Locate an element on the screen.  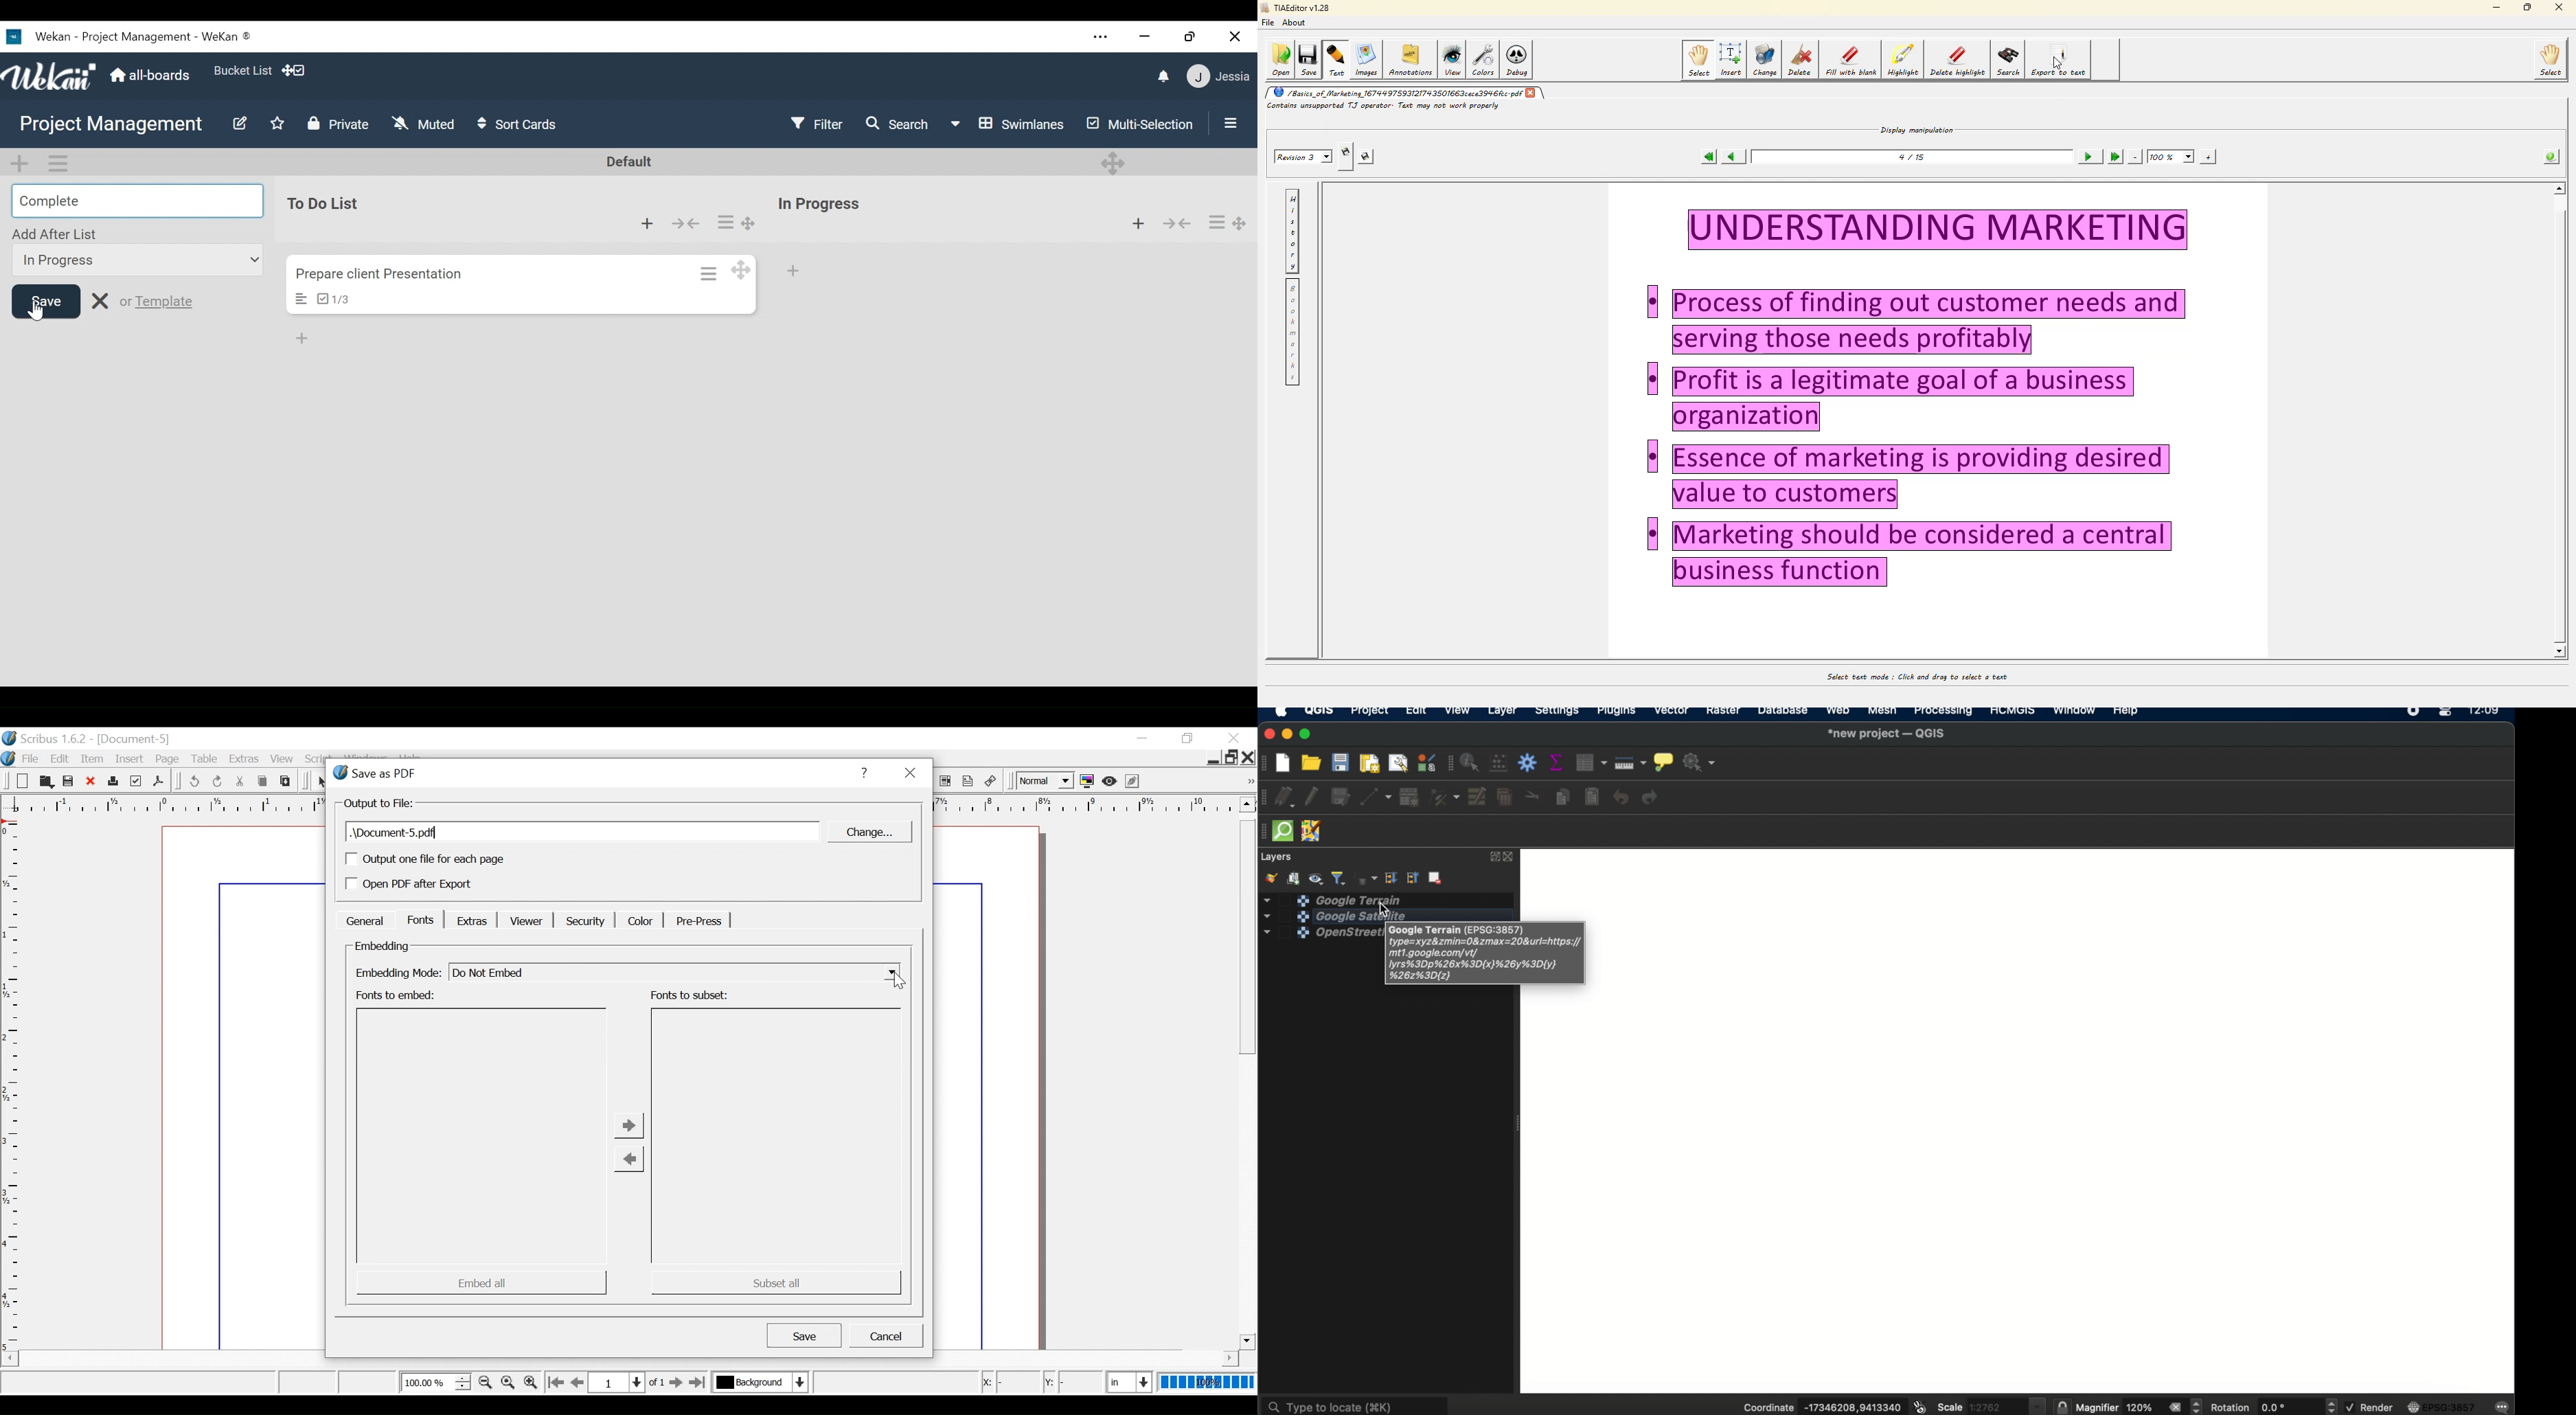
delete selected is located at coordinates (1504, 799).